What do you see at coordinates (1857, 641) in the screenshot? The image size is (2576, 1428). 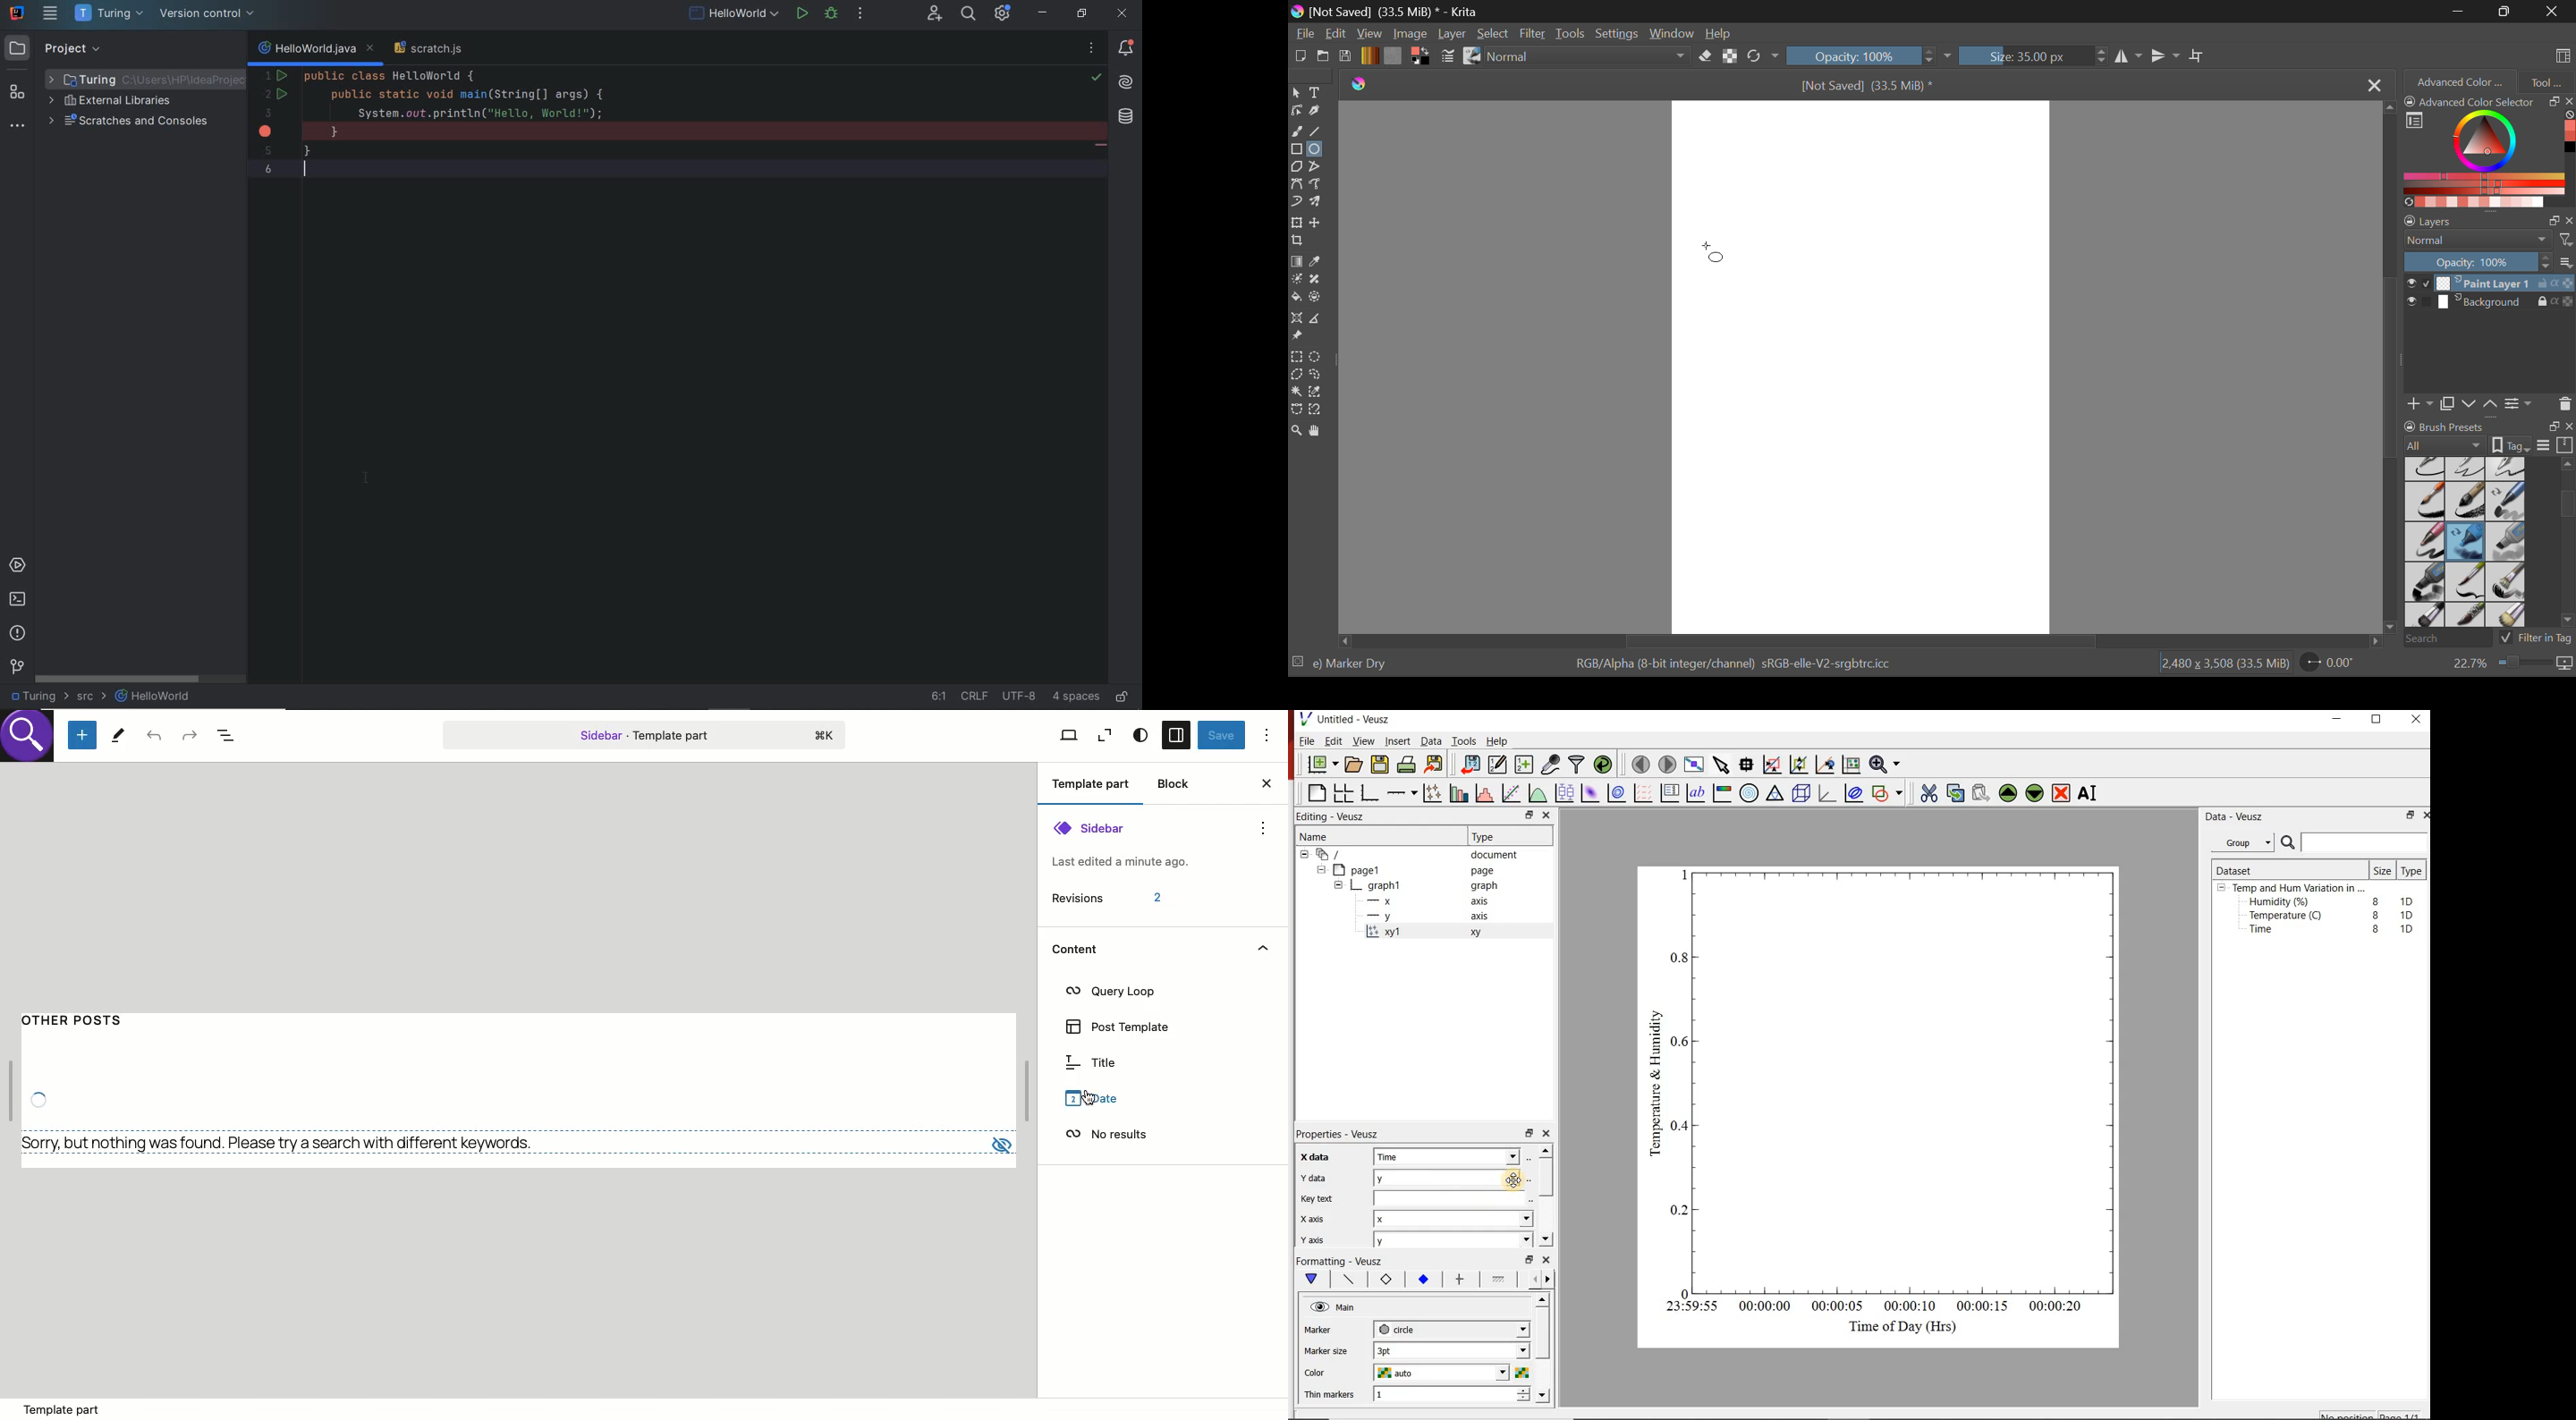 I see `Scroll Bar` at bounding box center [1857, 641].